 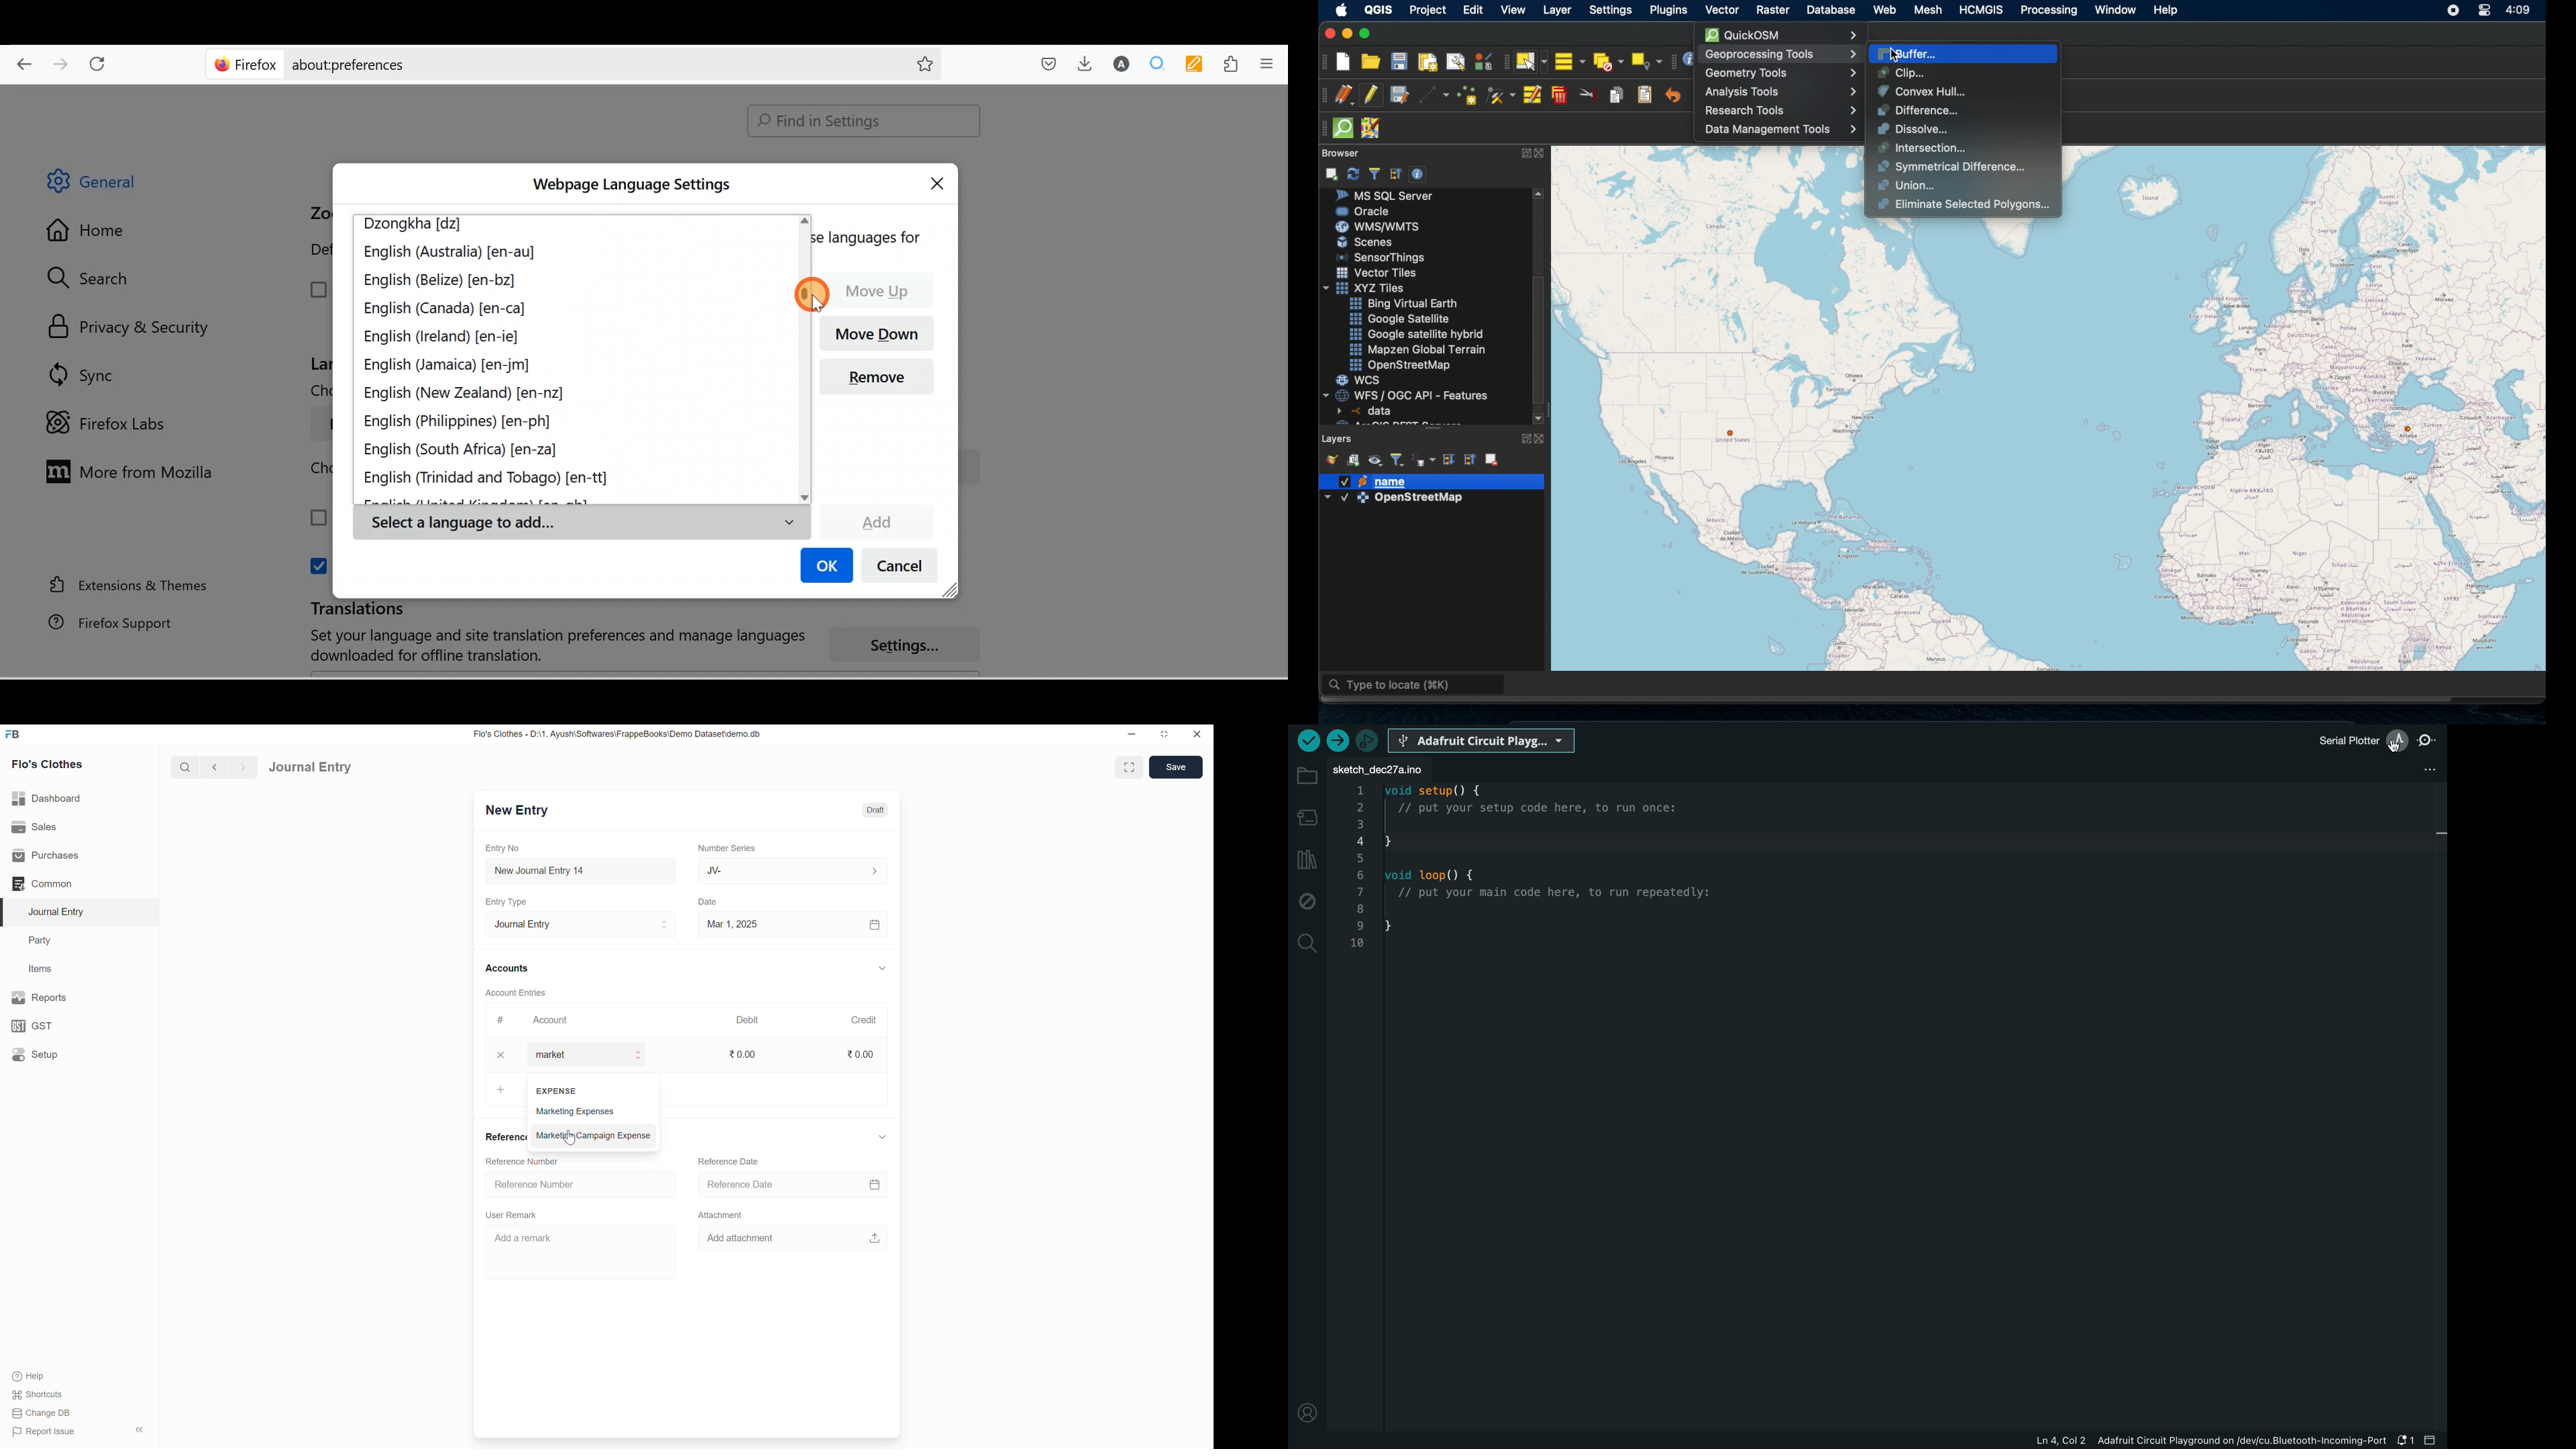 What do you see at coordinates (722, 1215) in the screenshot?
I see `Attachment` at bounding box center [722, 1215].